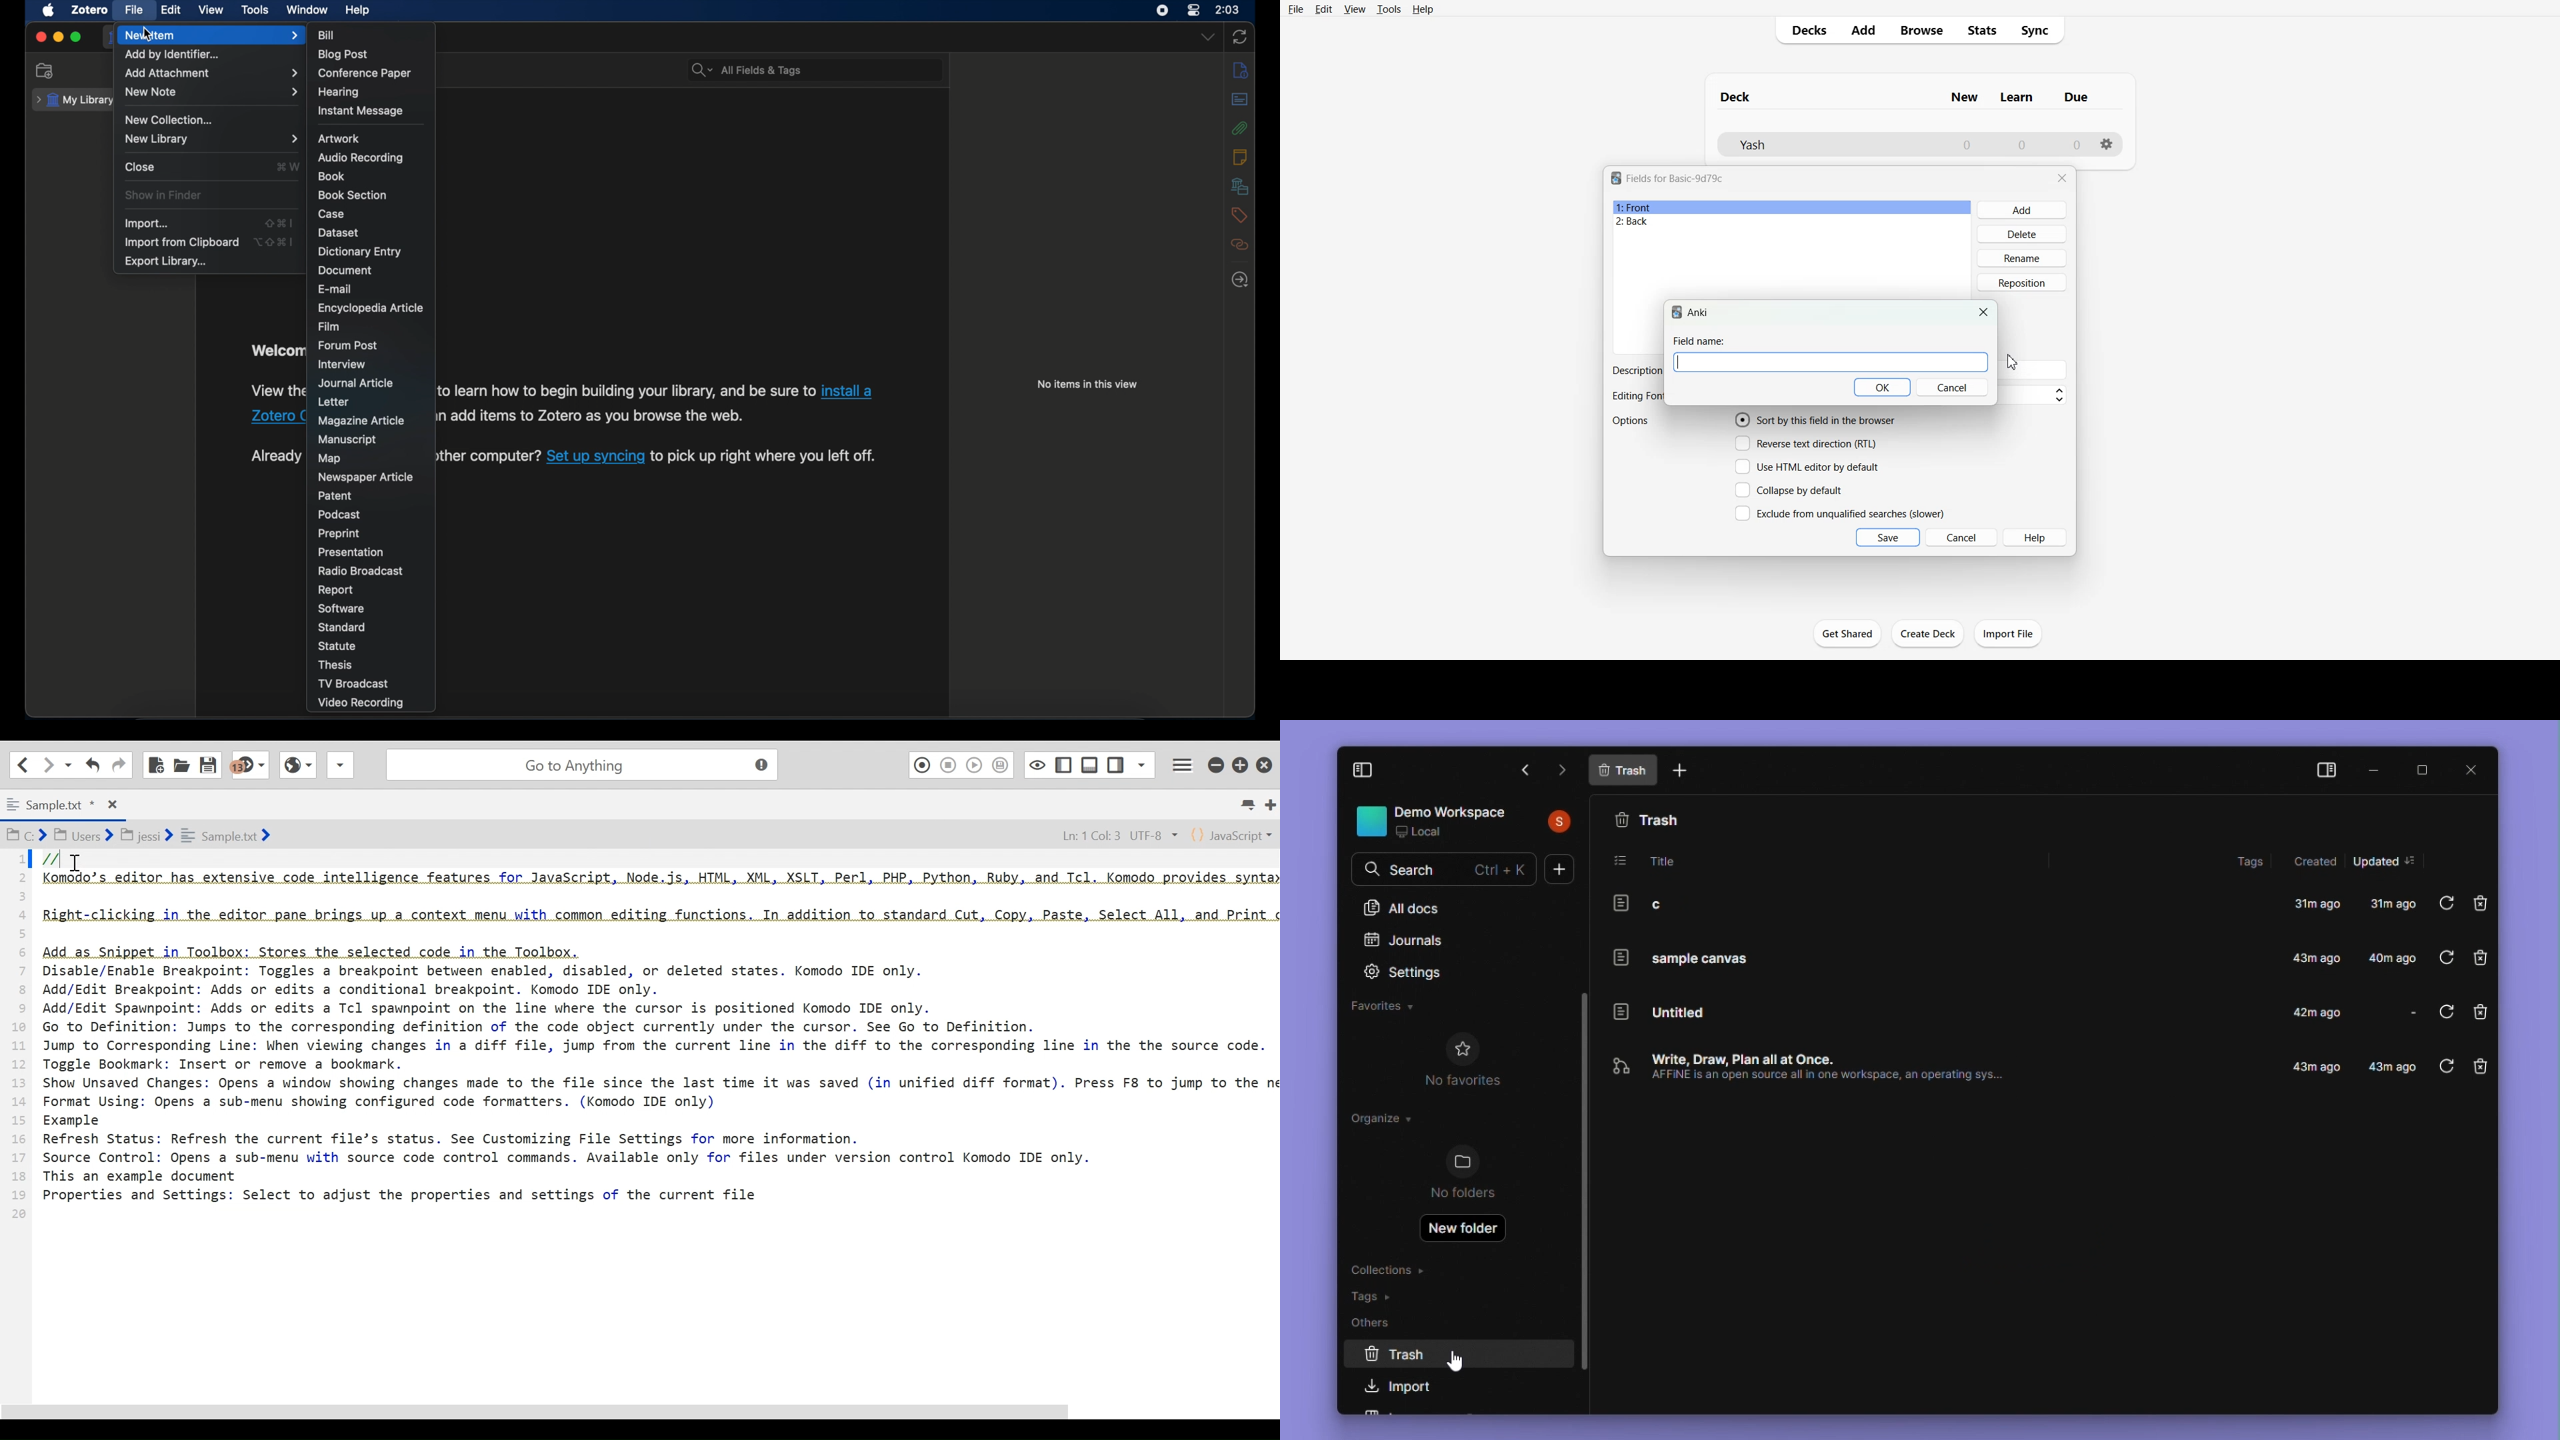 Image resolution: width=2576 pixels, height=1456 pixels. Describe the element at coordinates (331, 177) in the screenshot. I see `book` at that location.